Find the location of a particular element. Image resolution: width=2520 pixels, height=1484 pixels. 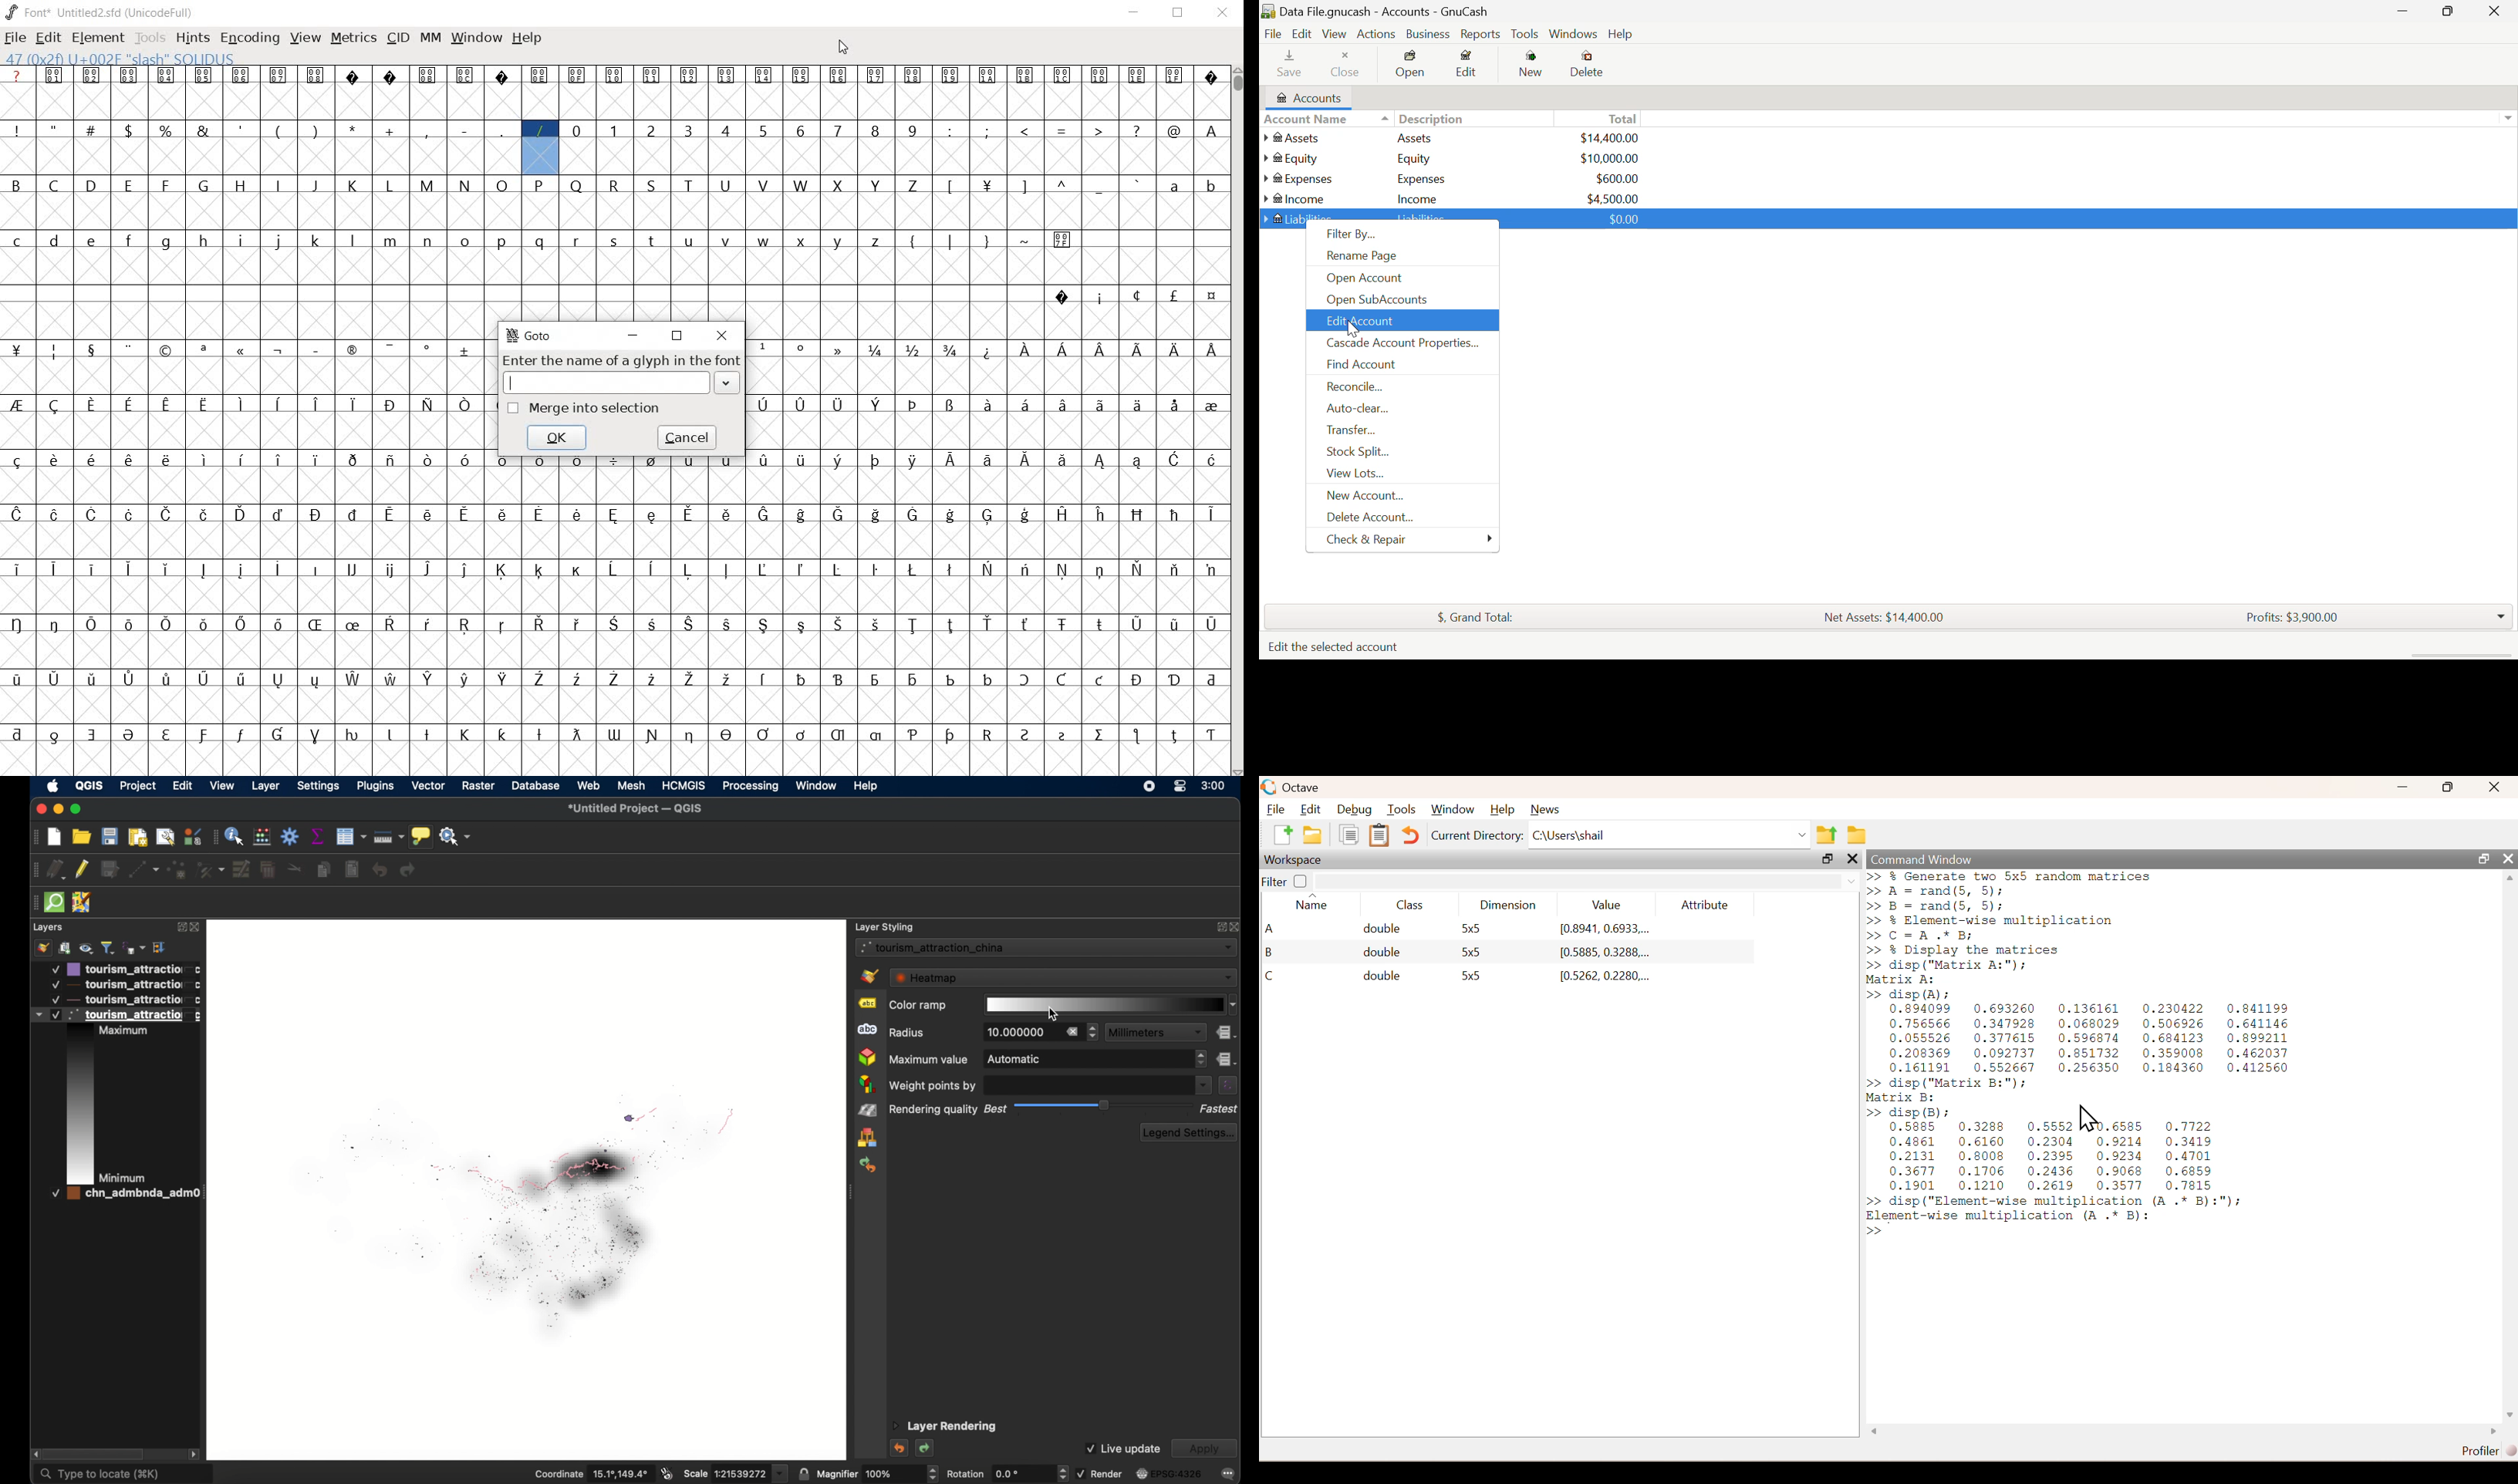

glyph is located at coordinates (614, 461).